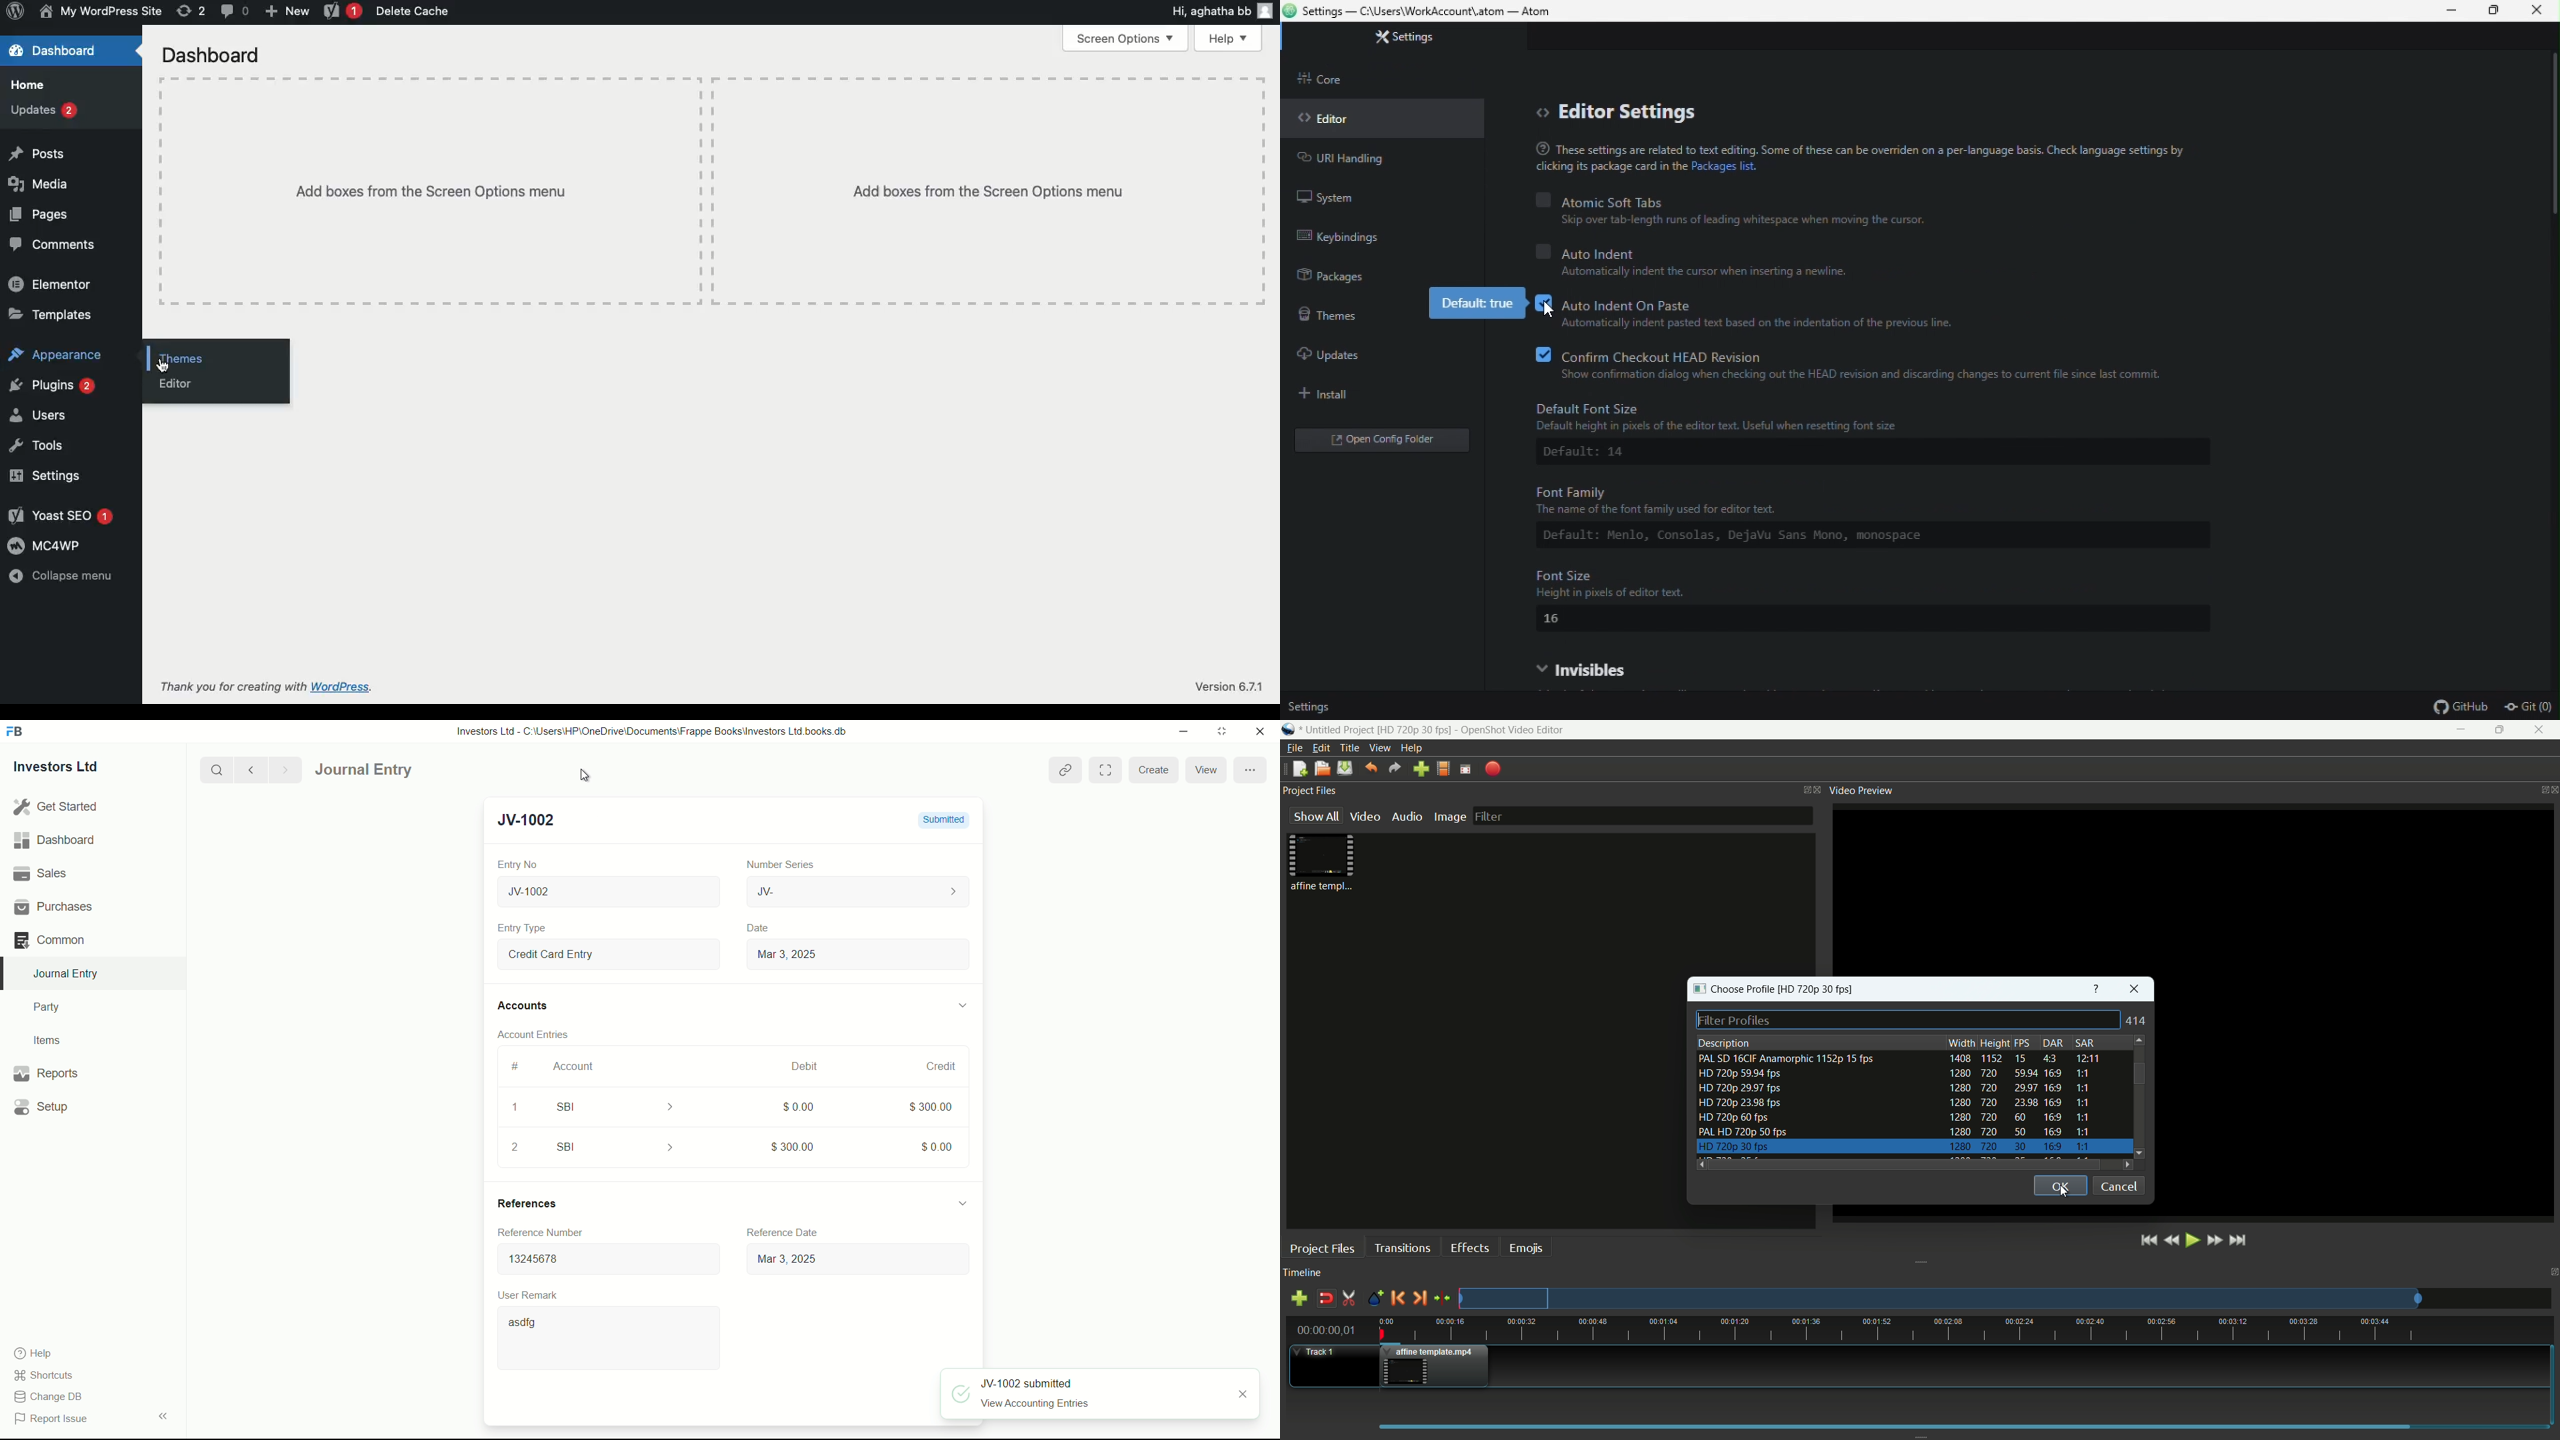 The width and height of the screenshot is (2576, 1456). I want to click on Open folder, so click(1387, 443).